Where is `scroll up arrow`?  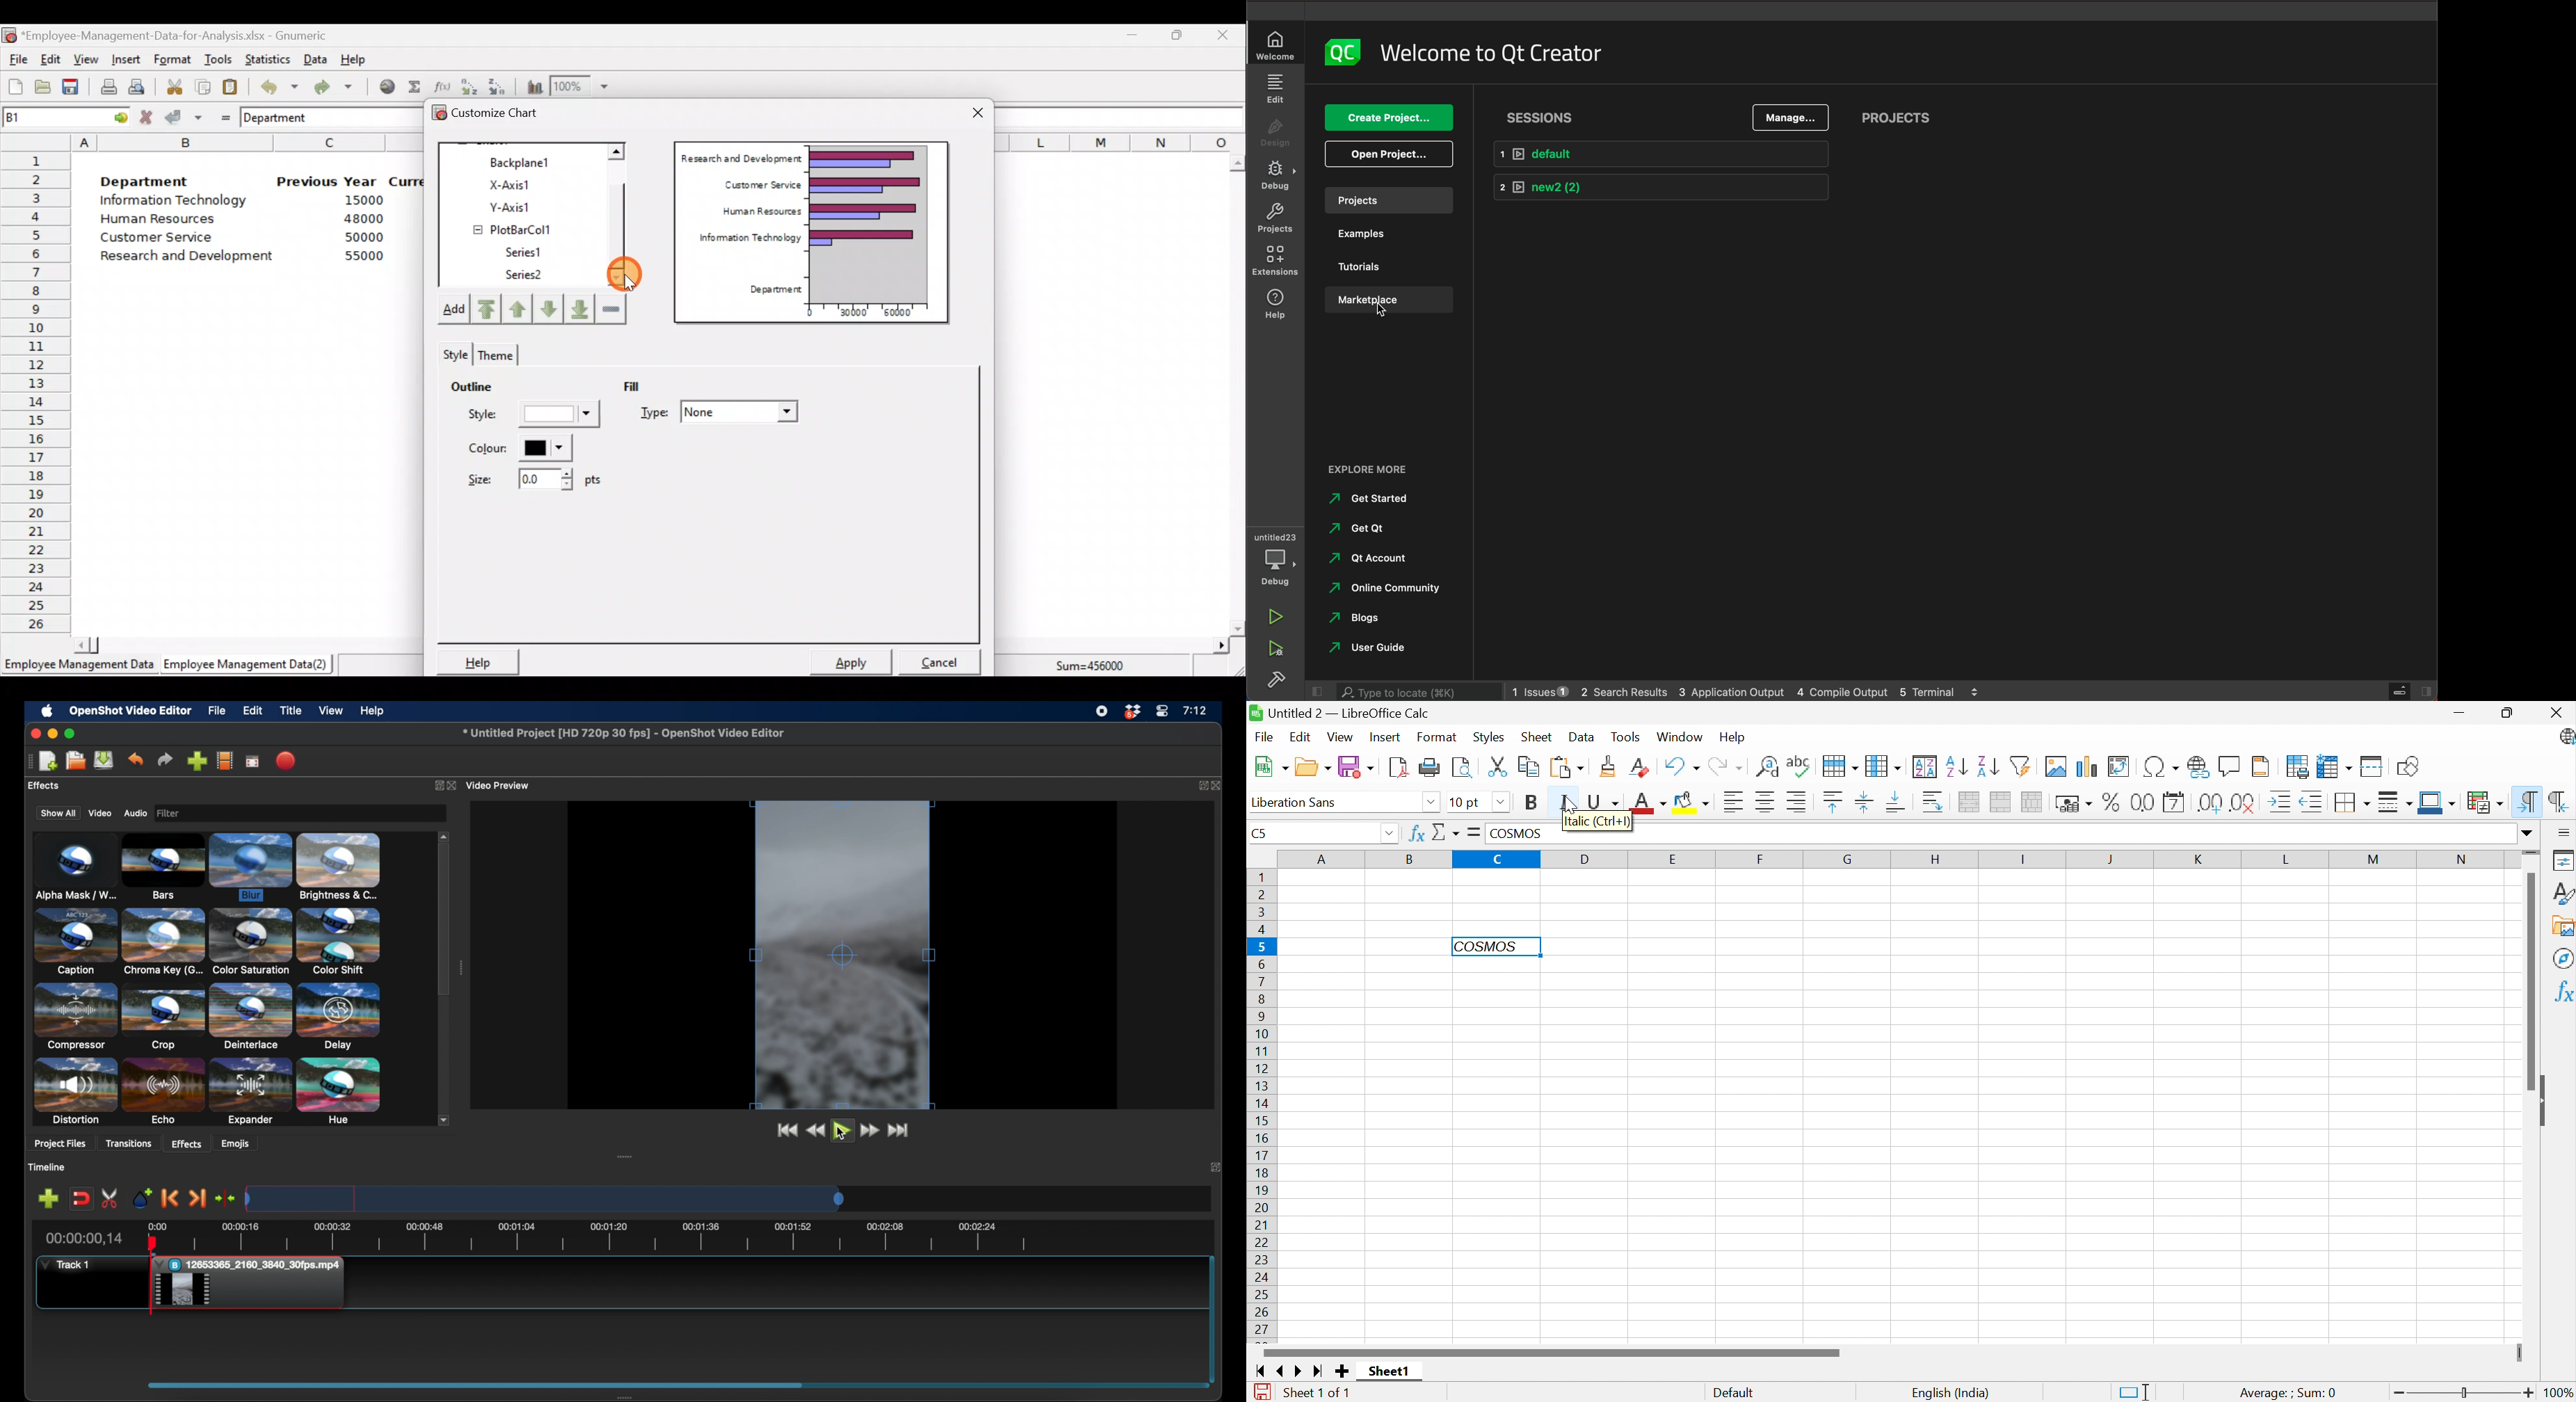 scroll up arrow is located at coordinates (445, 835).